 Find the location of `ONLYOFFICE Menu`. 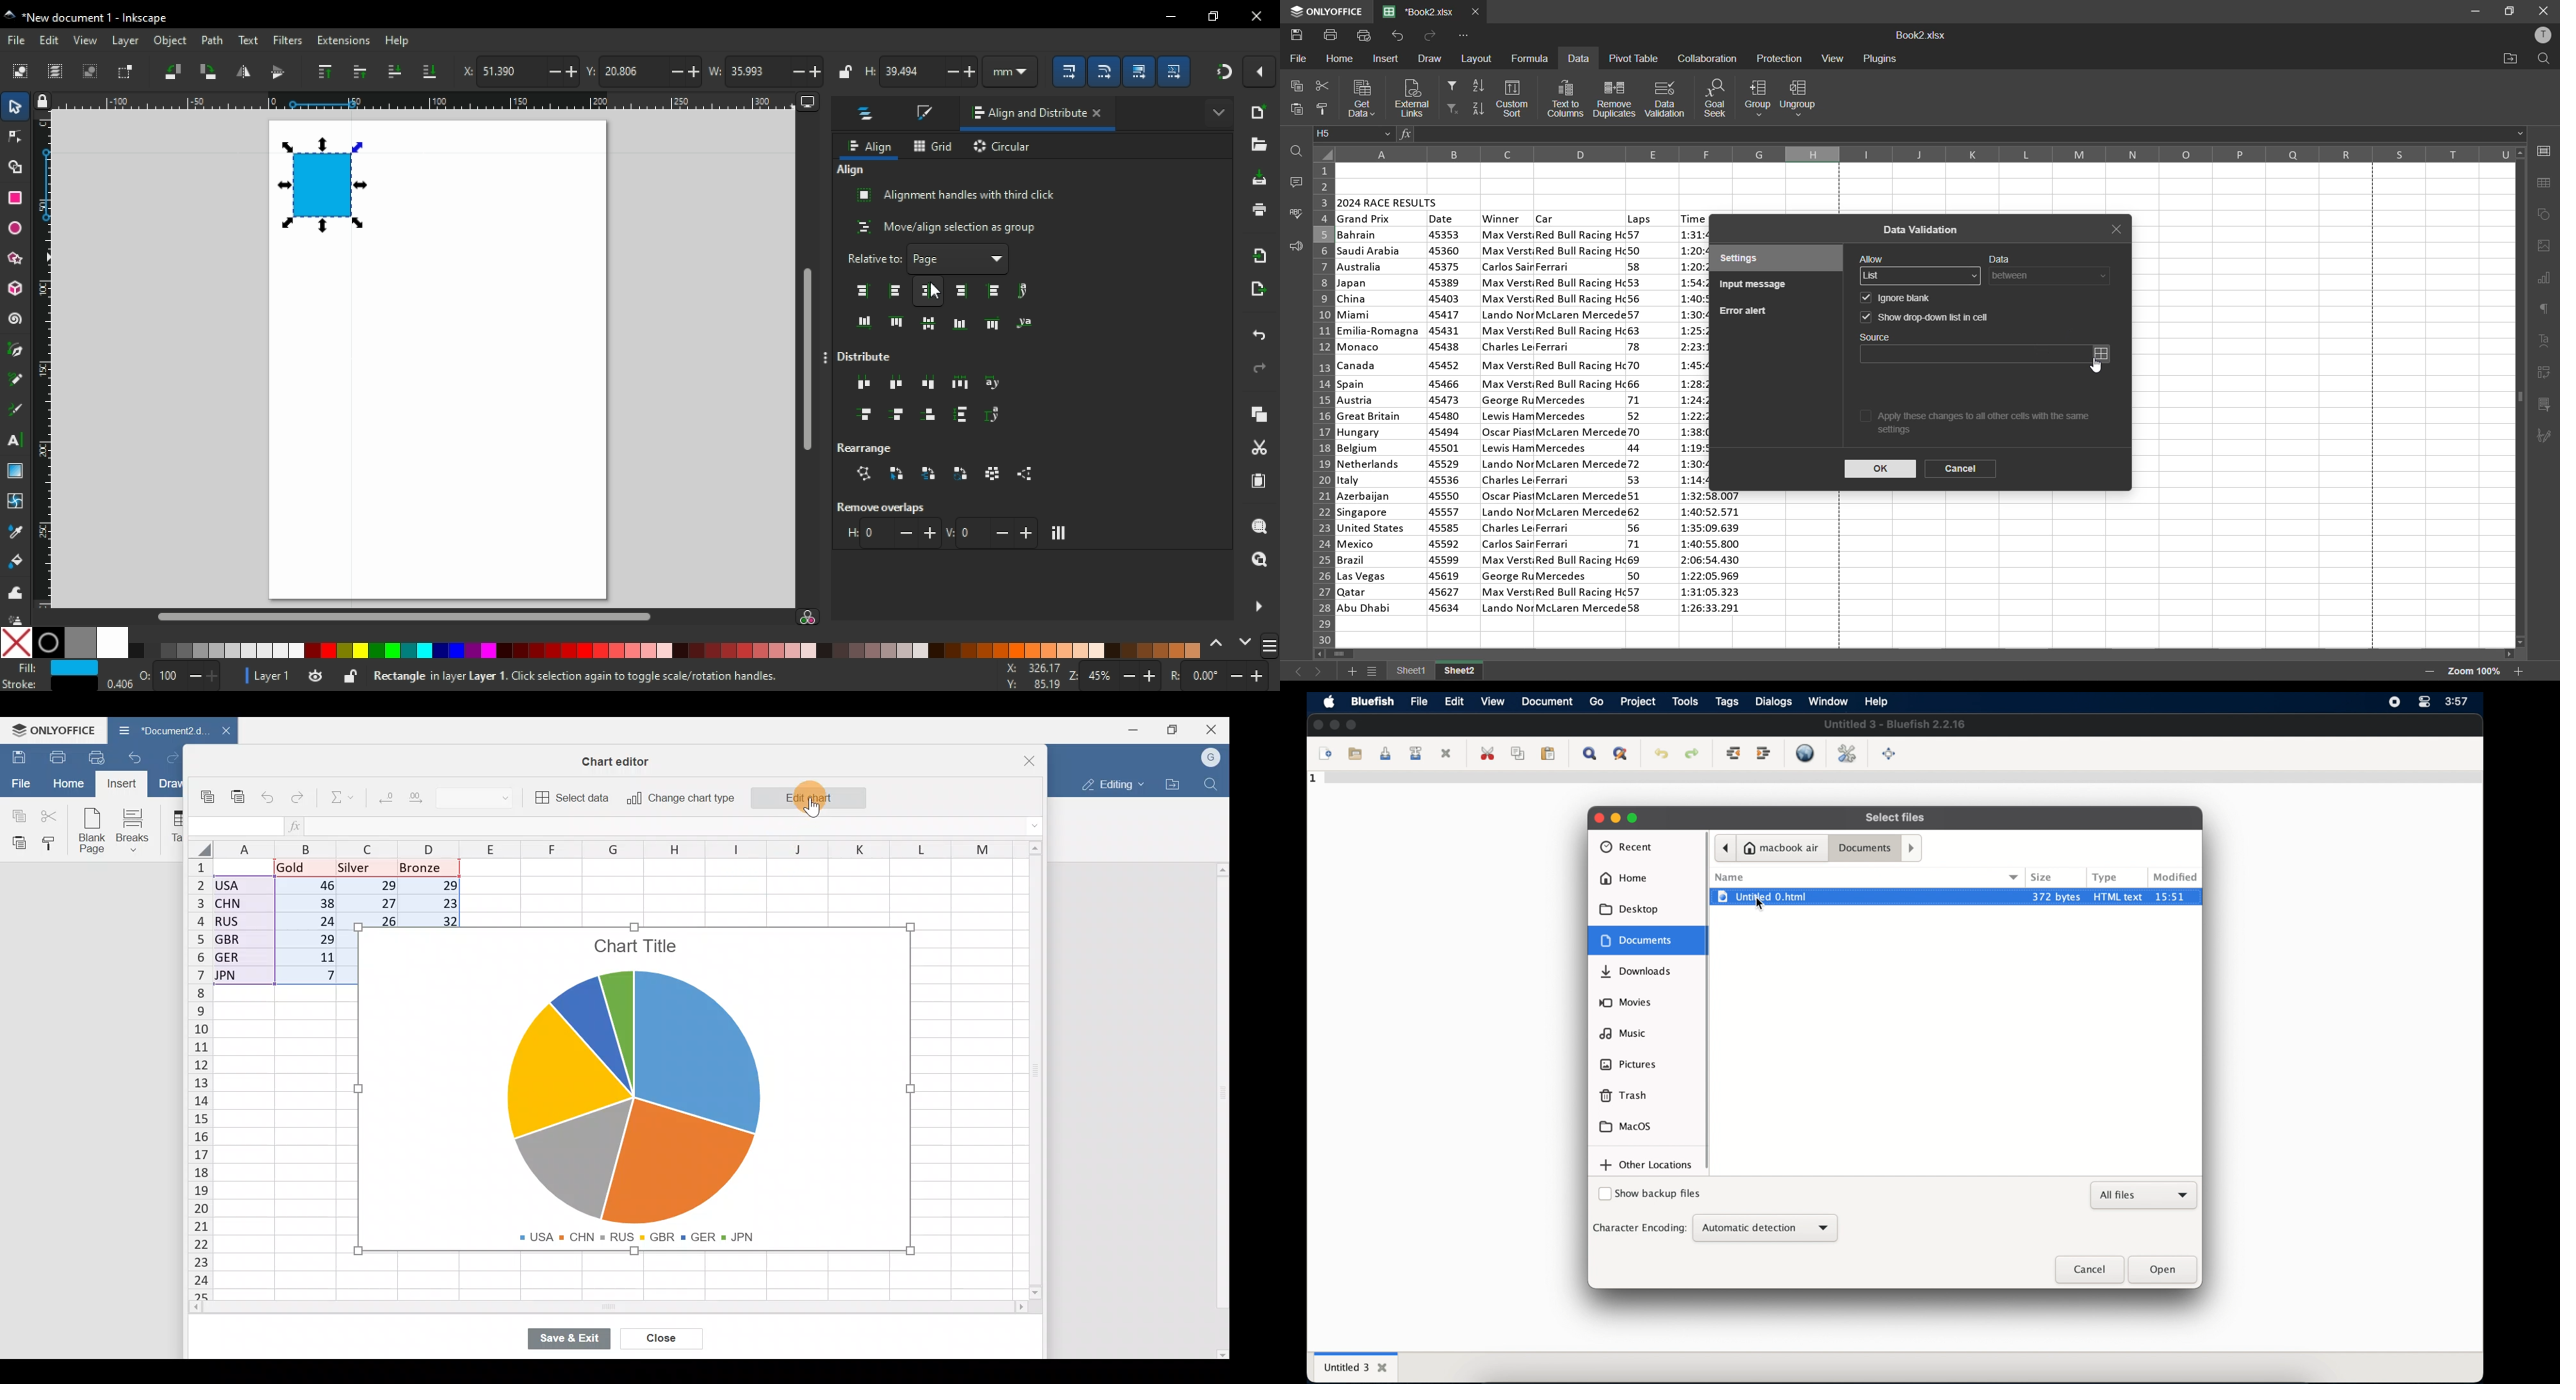

ONLYOFFICE Menu is located at coordinates (51, 730).